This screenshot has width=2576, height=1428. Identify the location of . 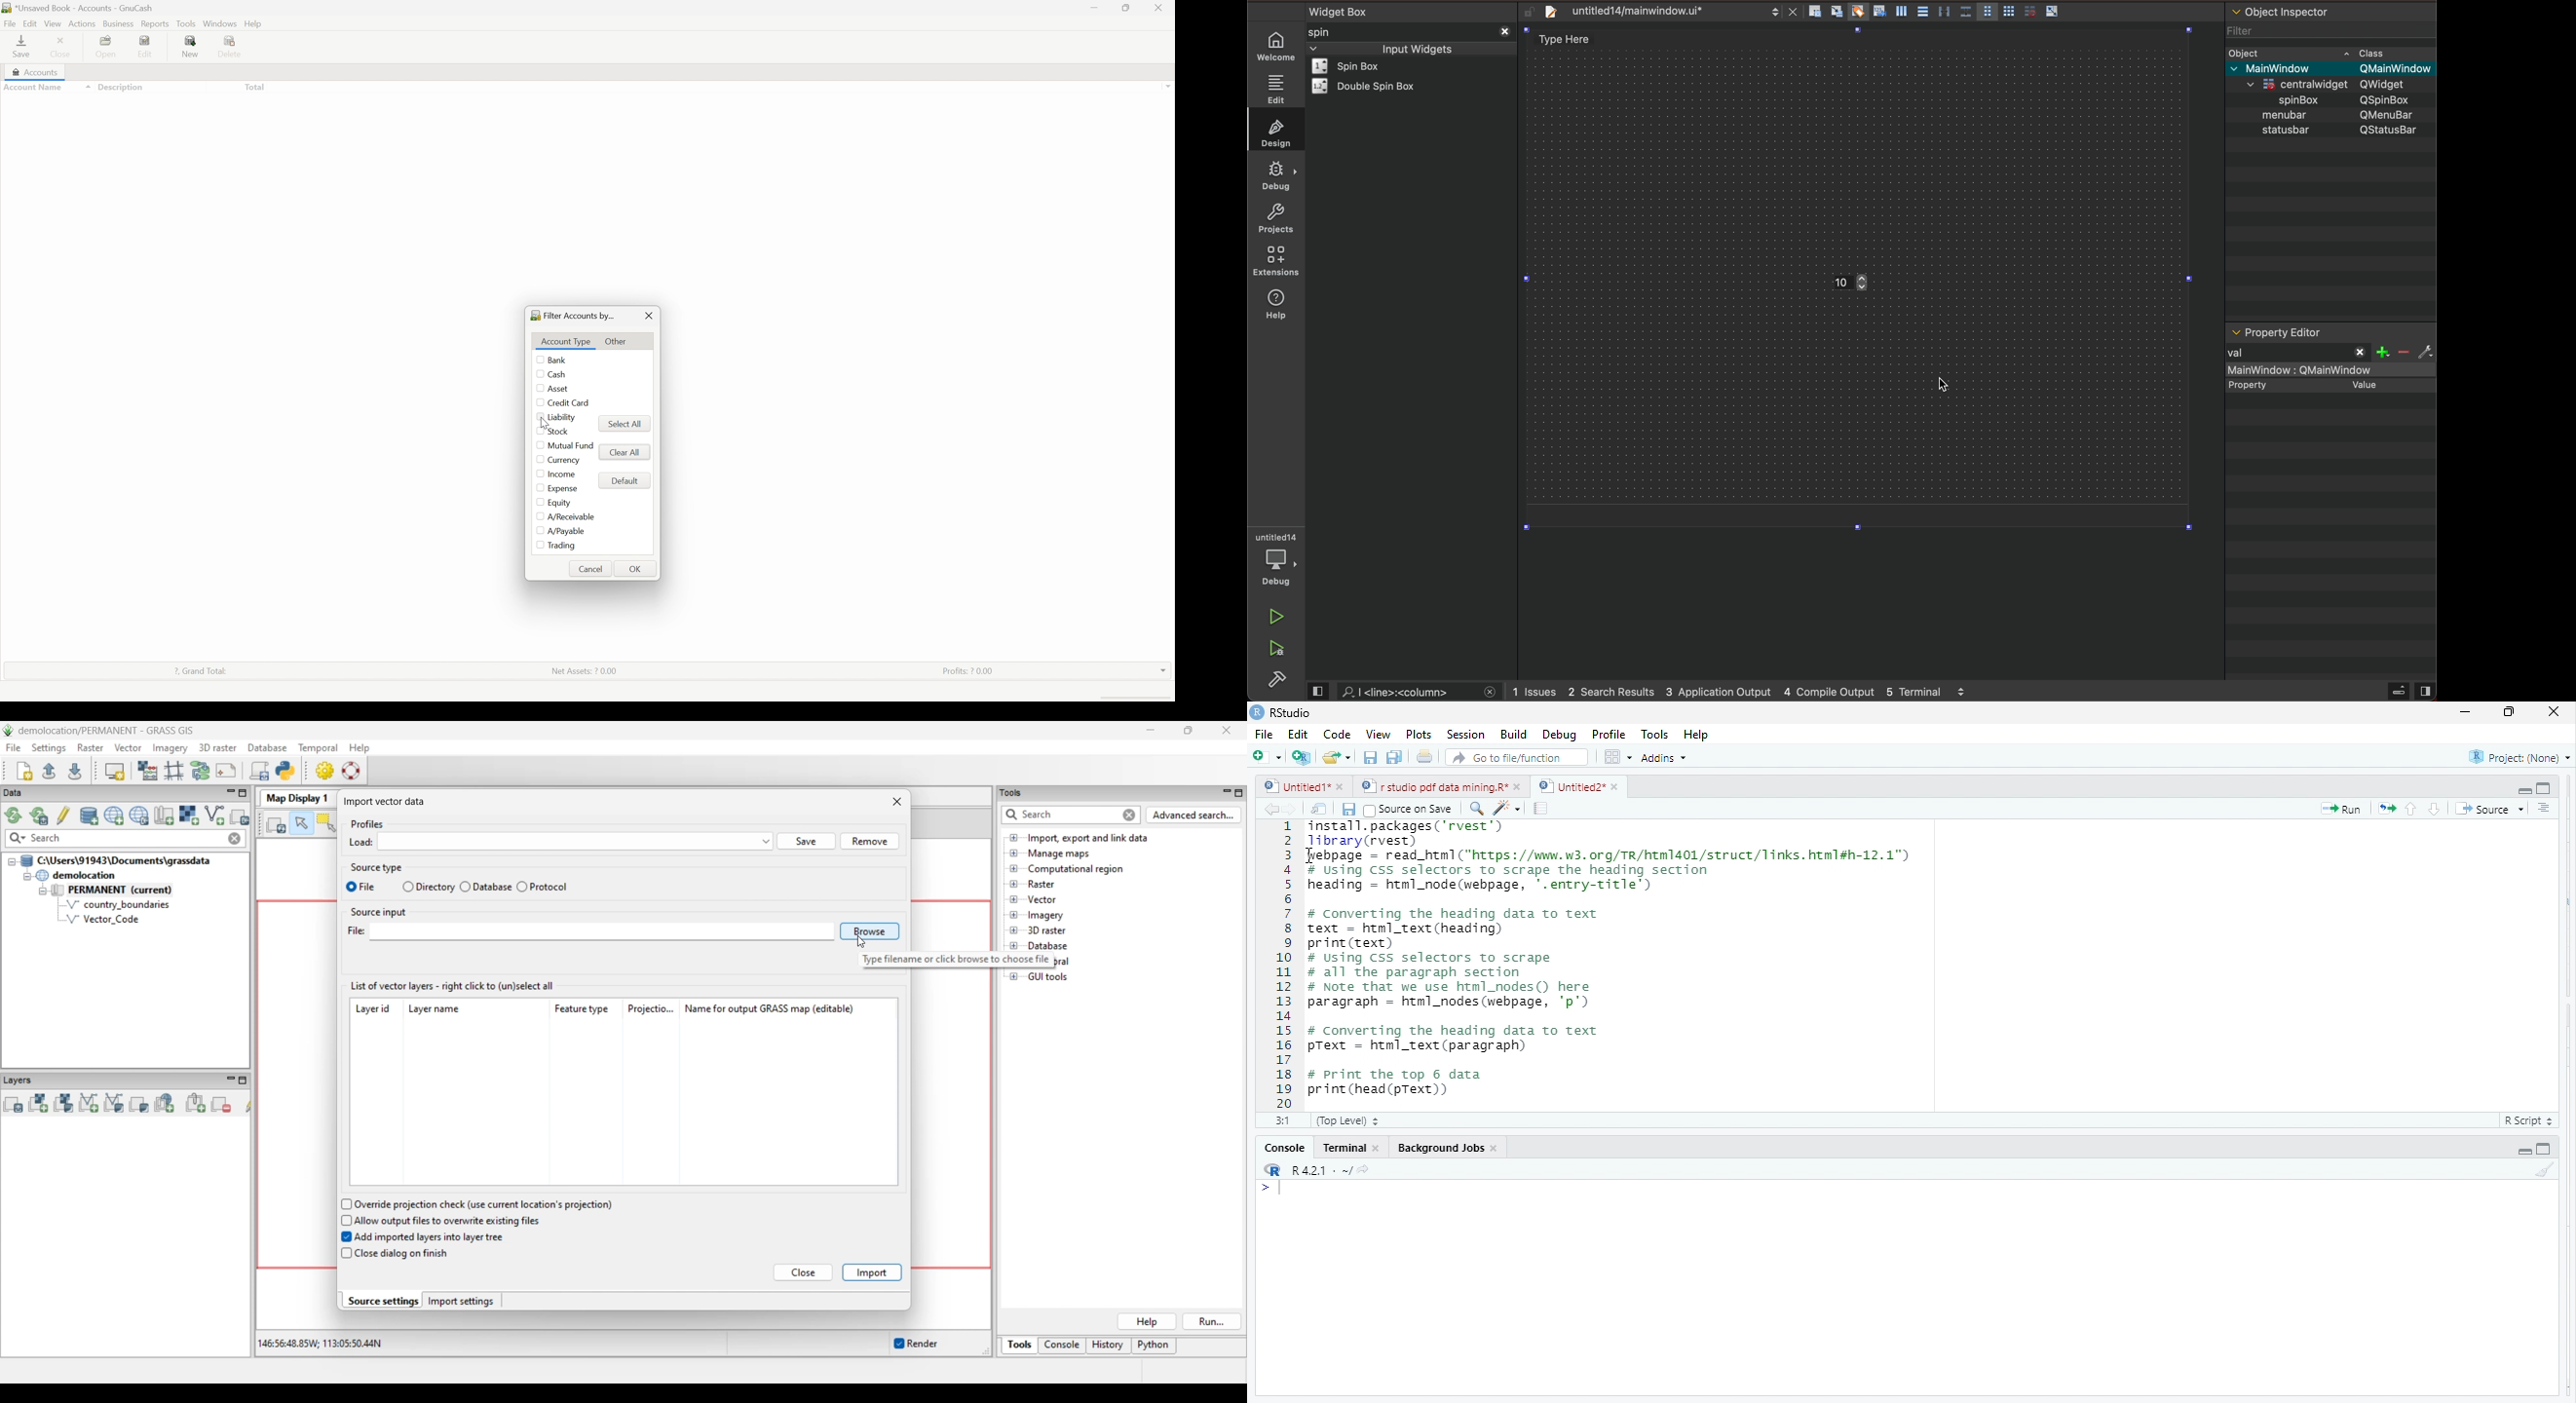
(2390, 84).